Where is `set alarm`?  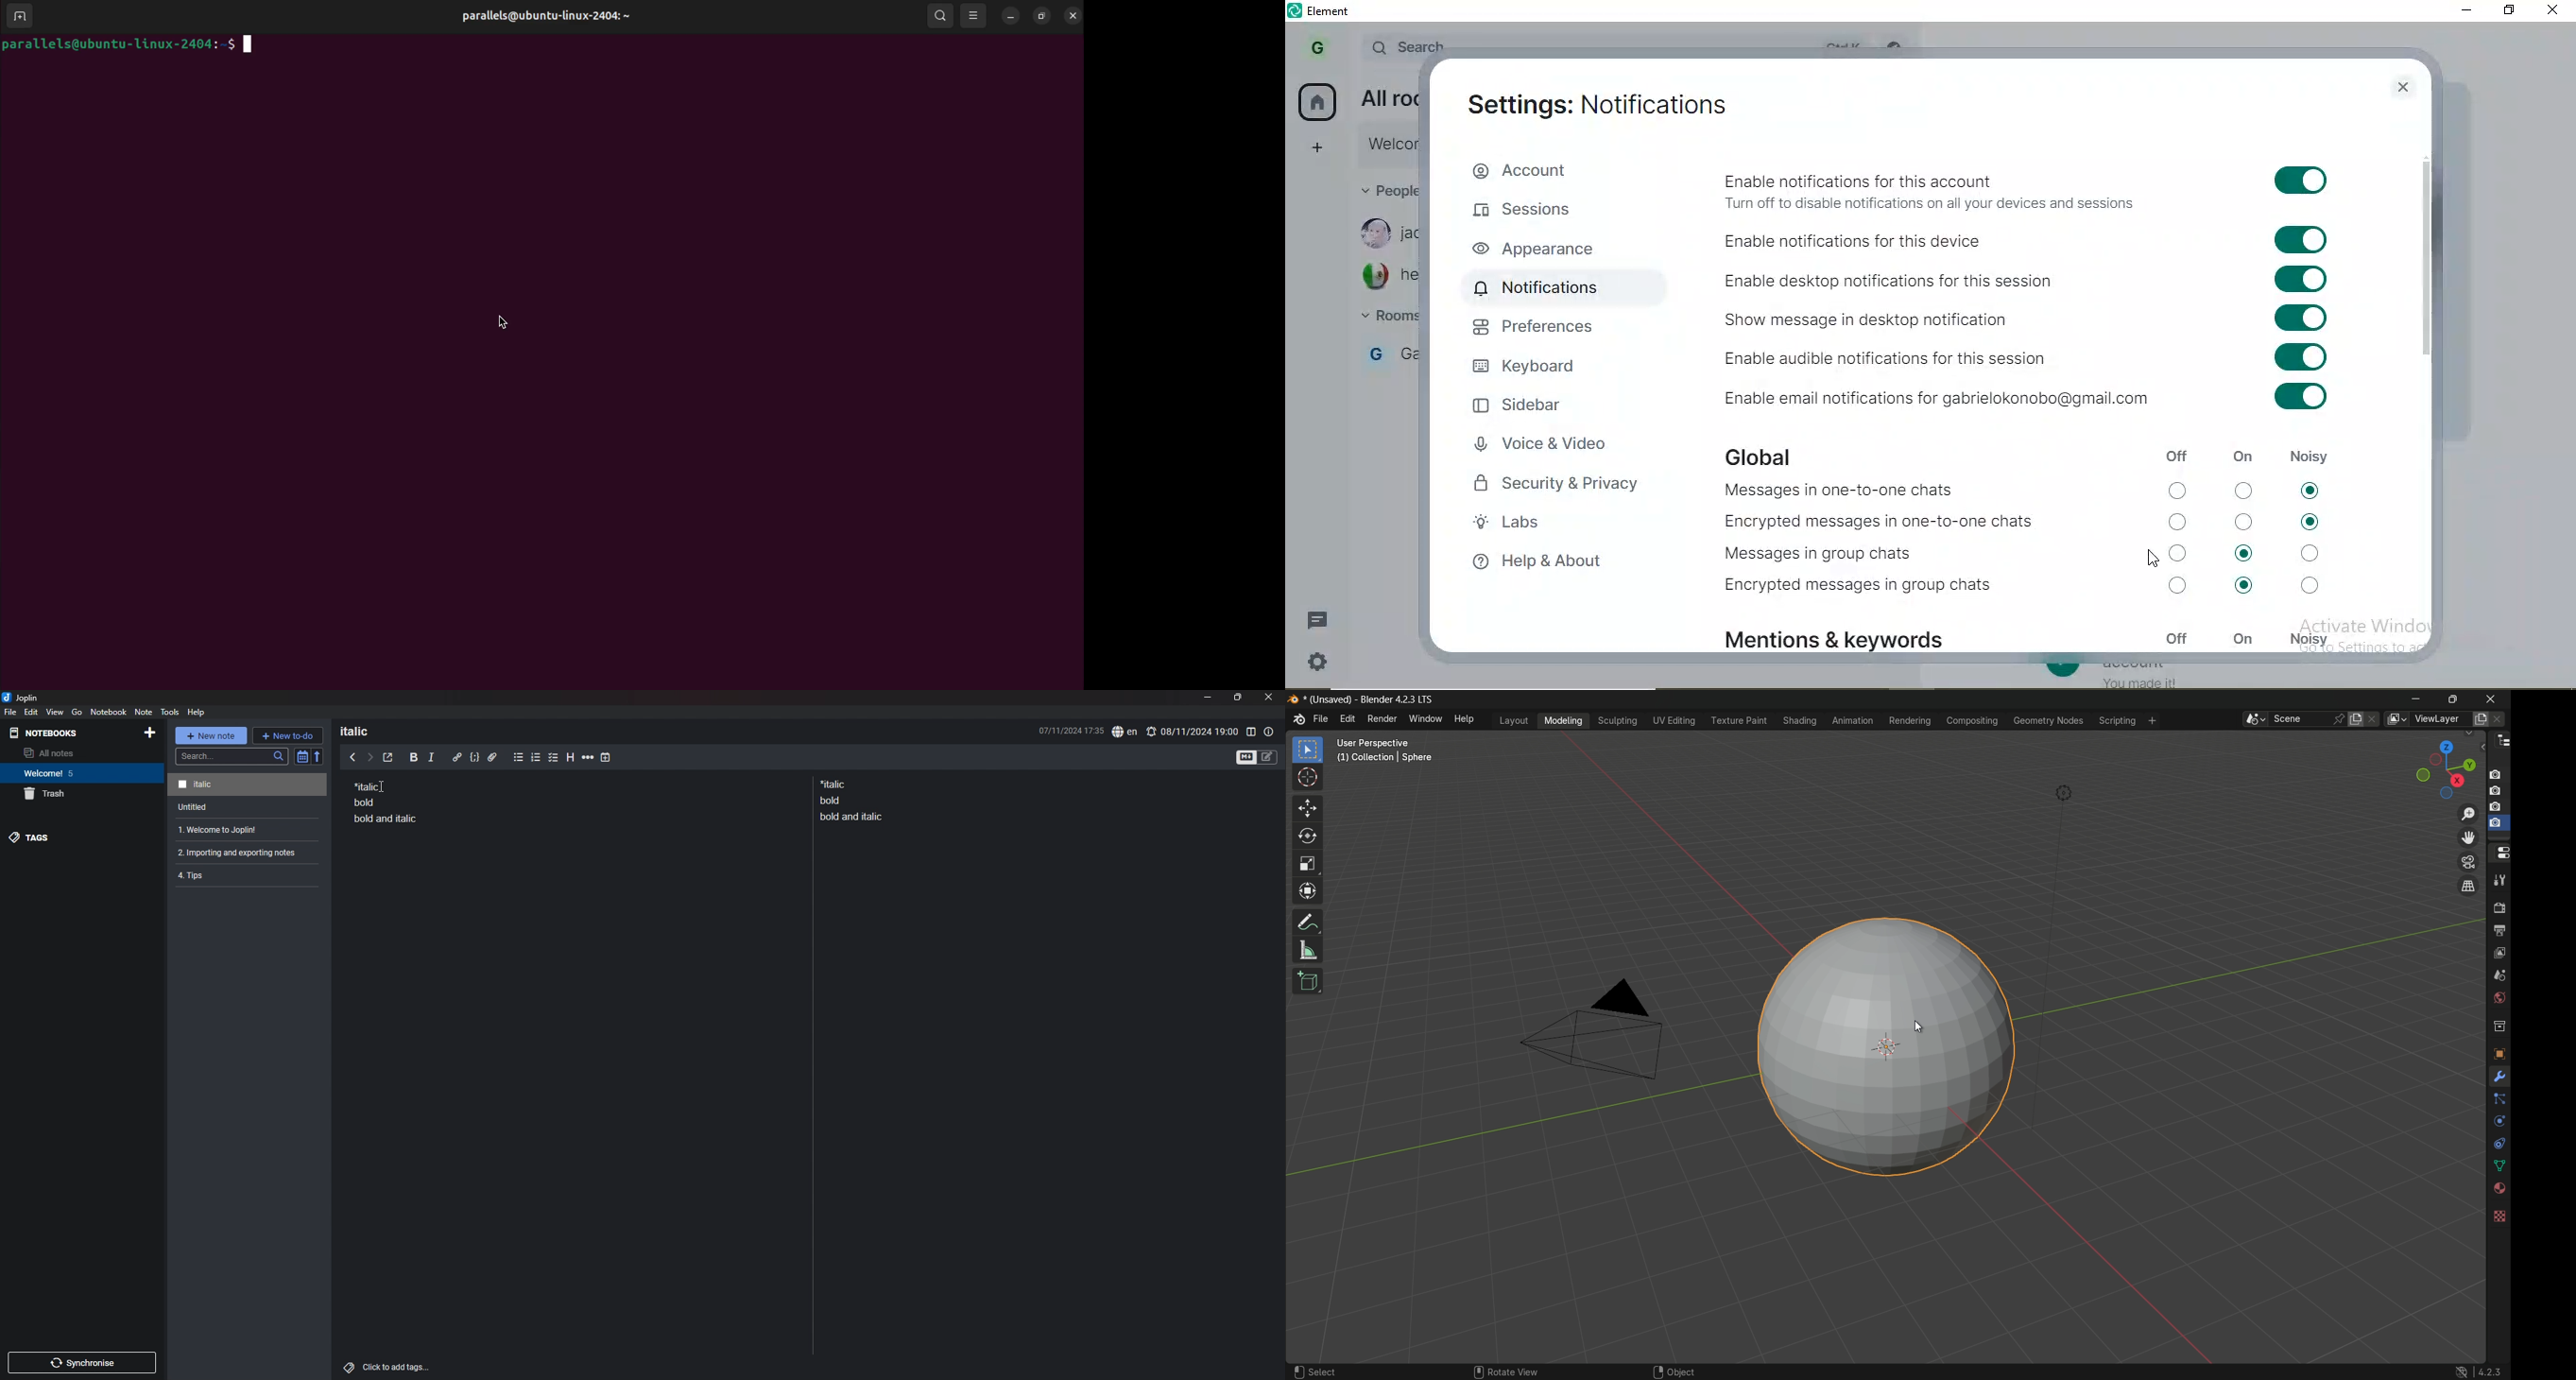 set alarm is located at coordinates (1193, 731).